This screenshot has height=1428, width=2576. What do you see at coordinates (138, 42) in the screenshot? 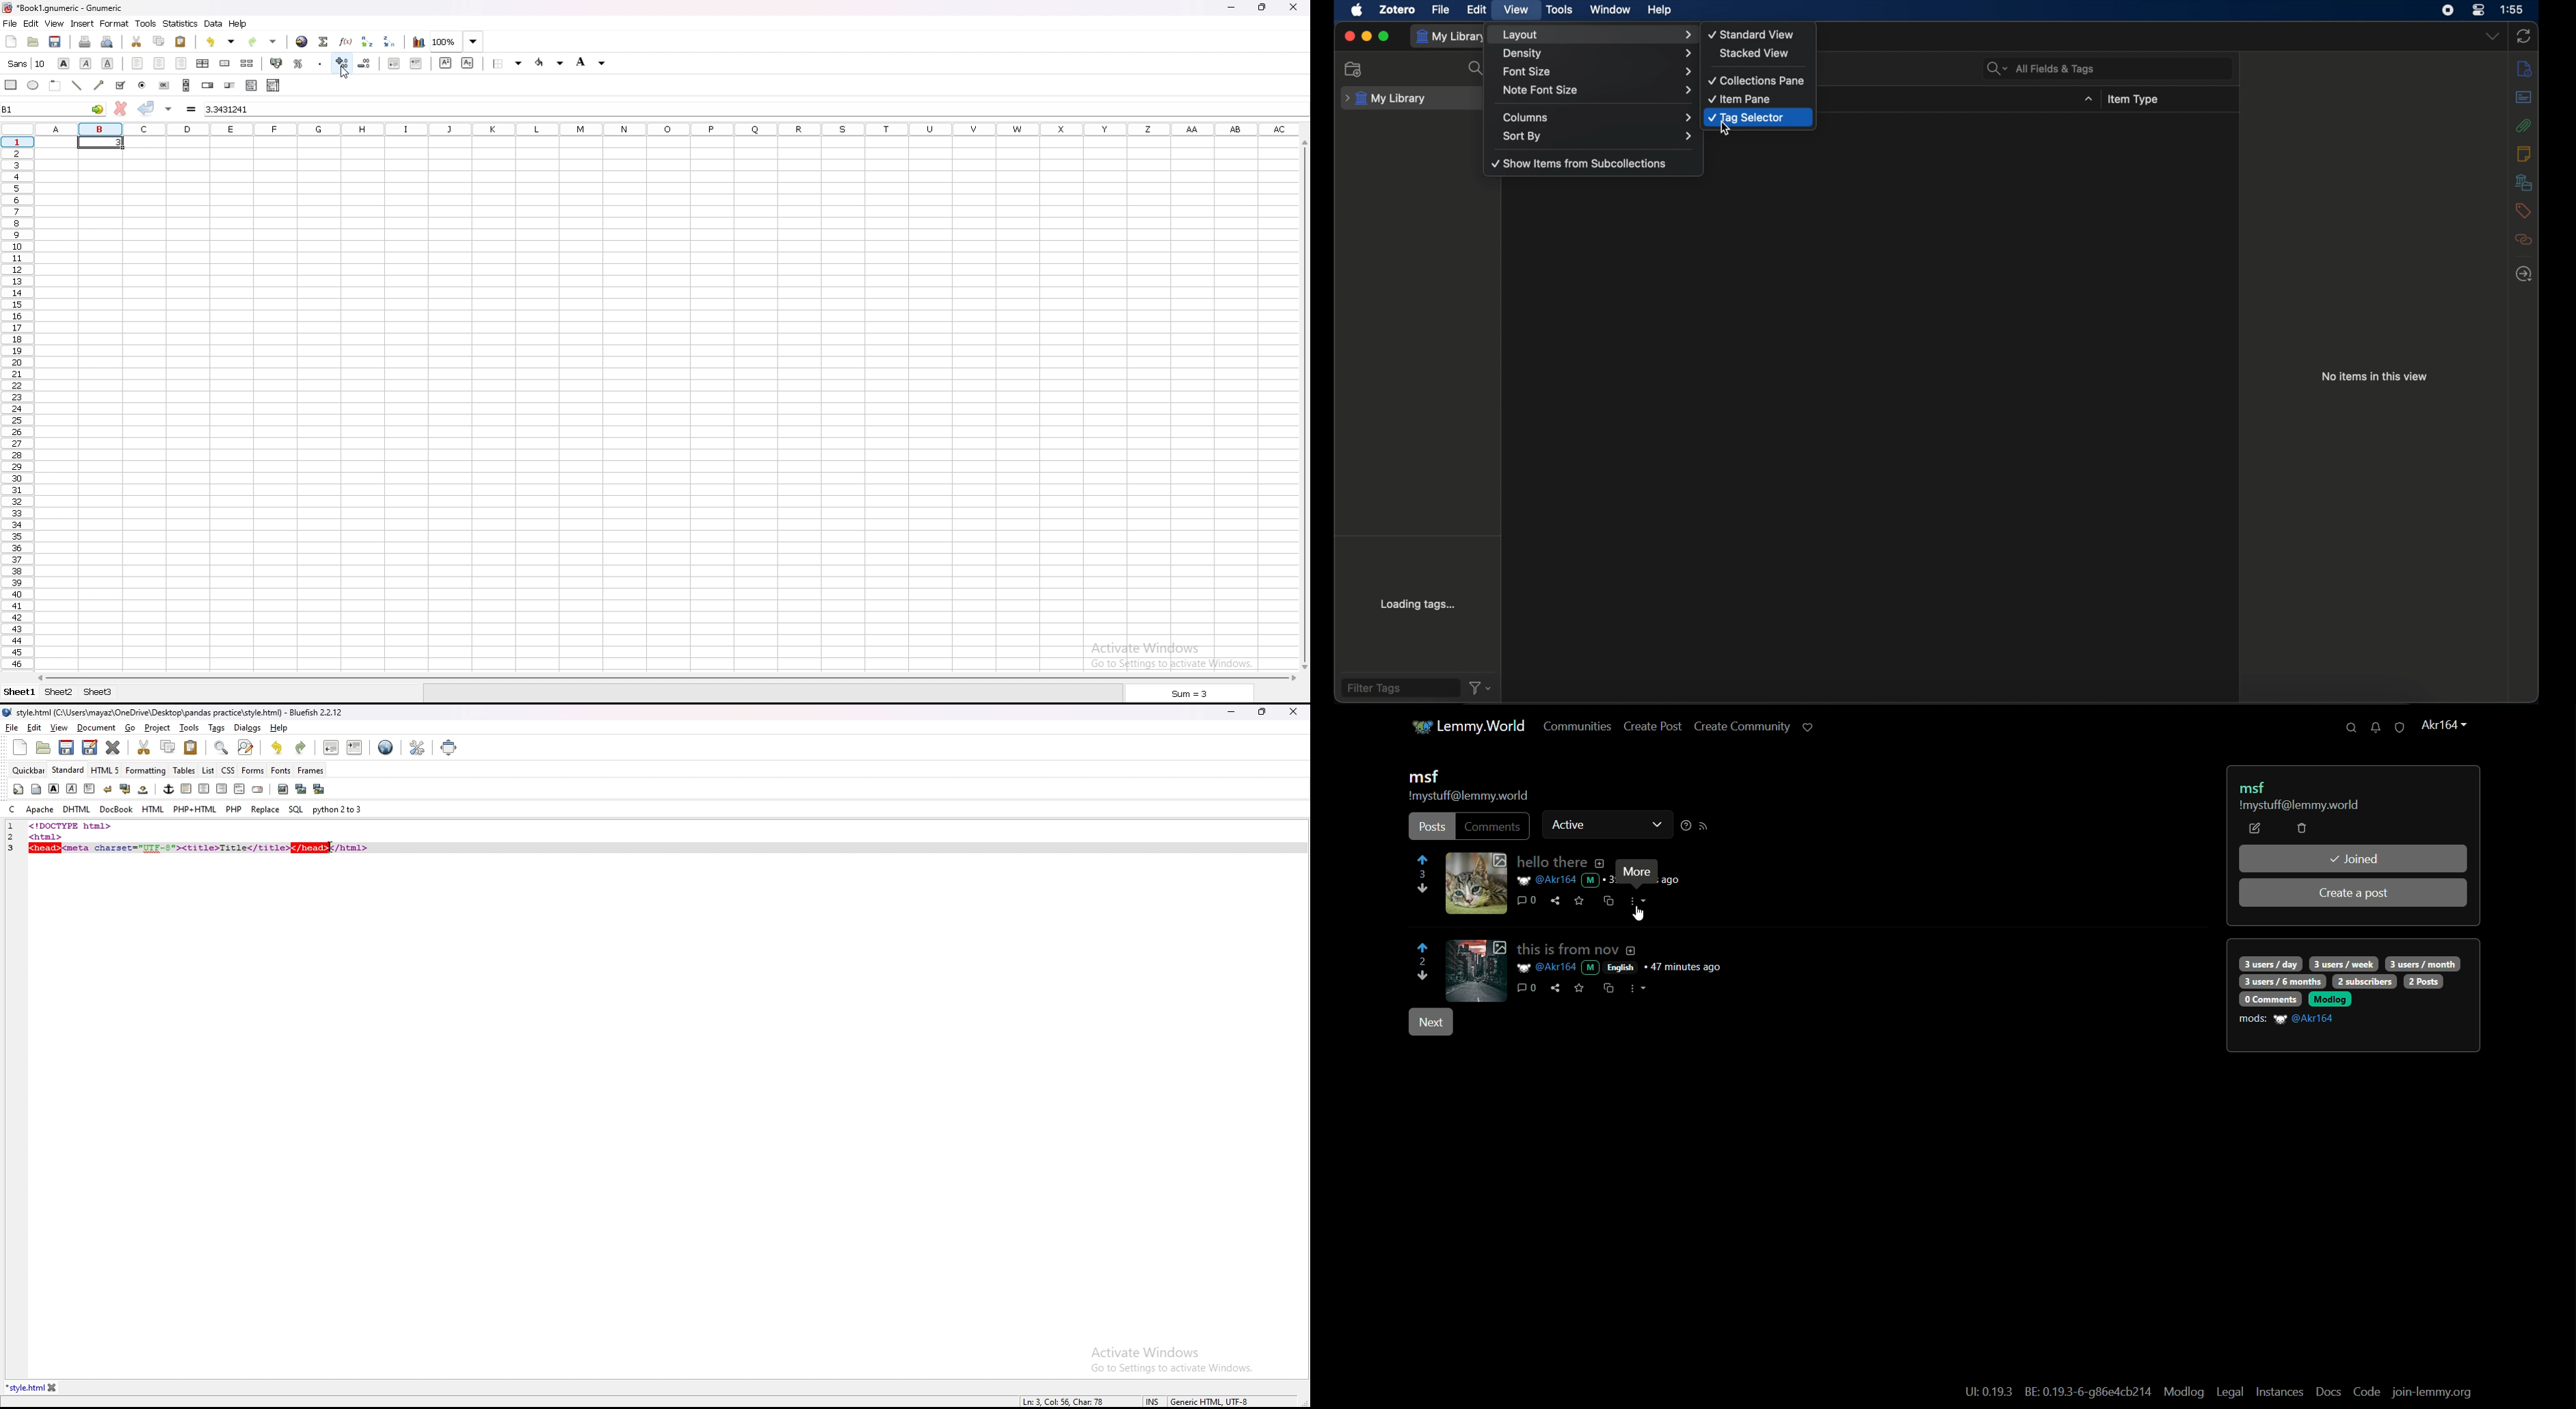
I see `cut` at bounding box center [138, 42].